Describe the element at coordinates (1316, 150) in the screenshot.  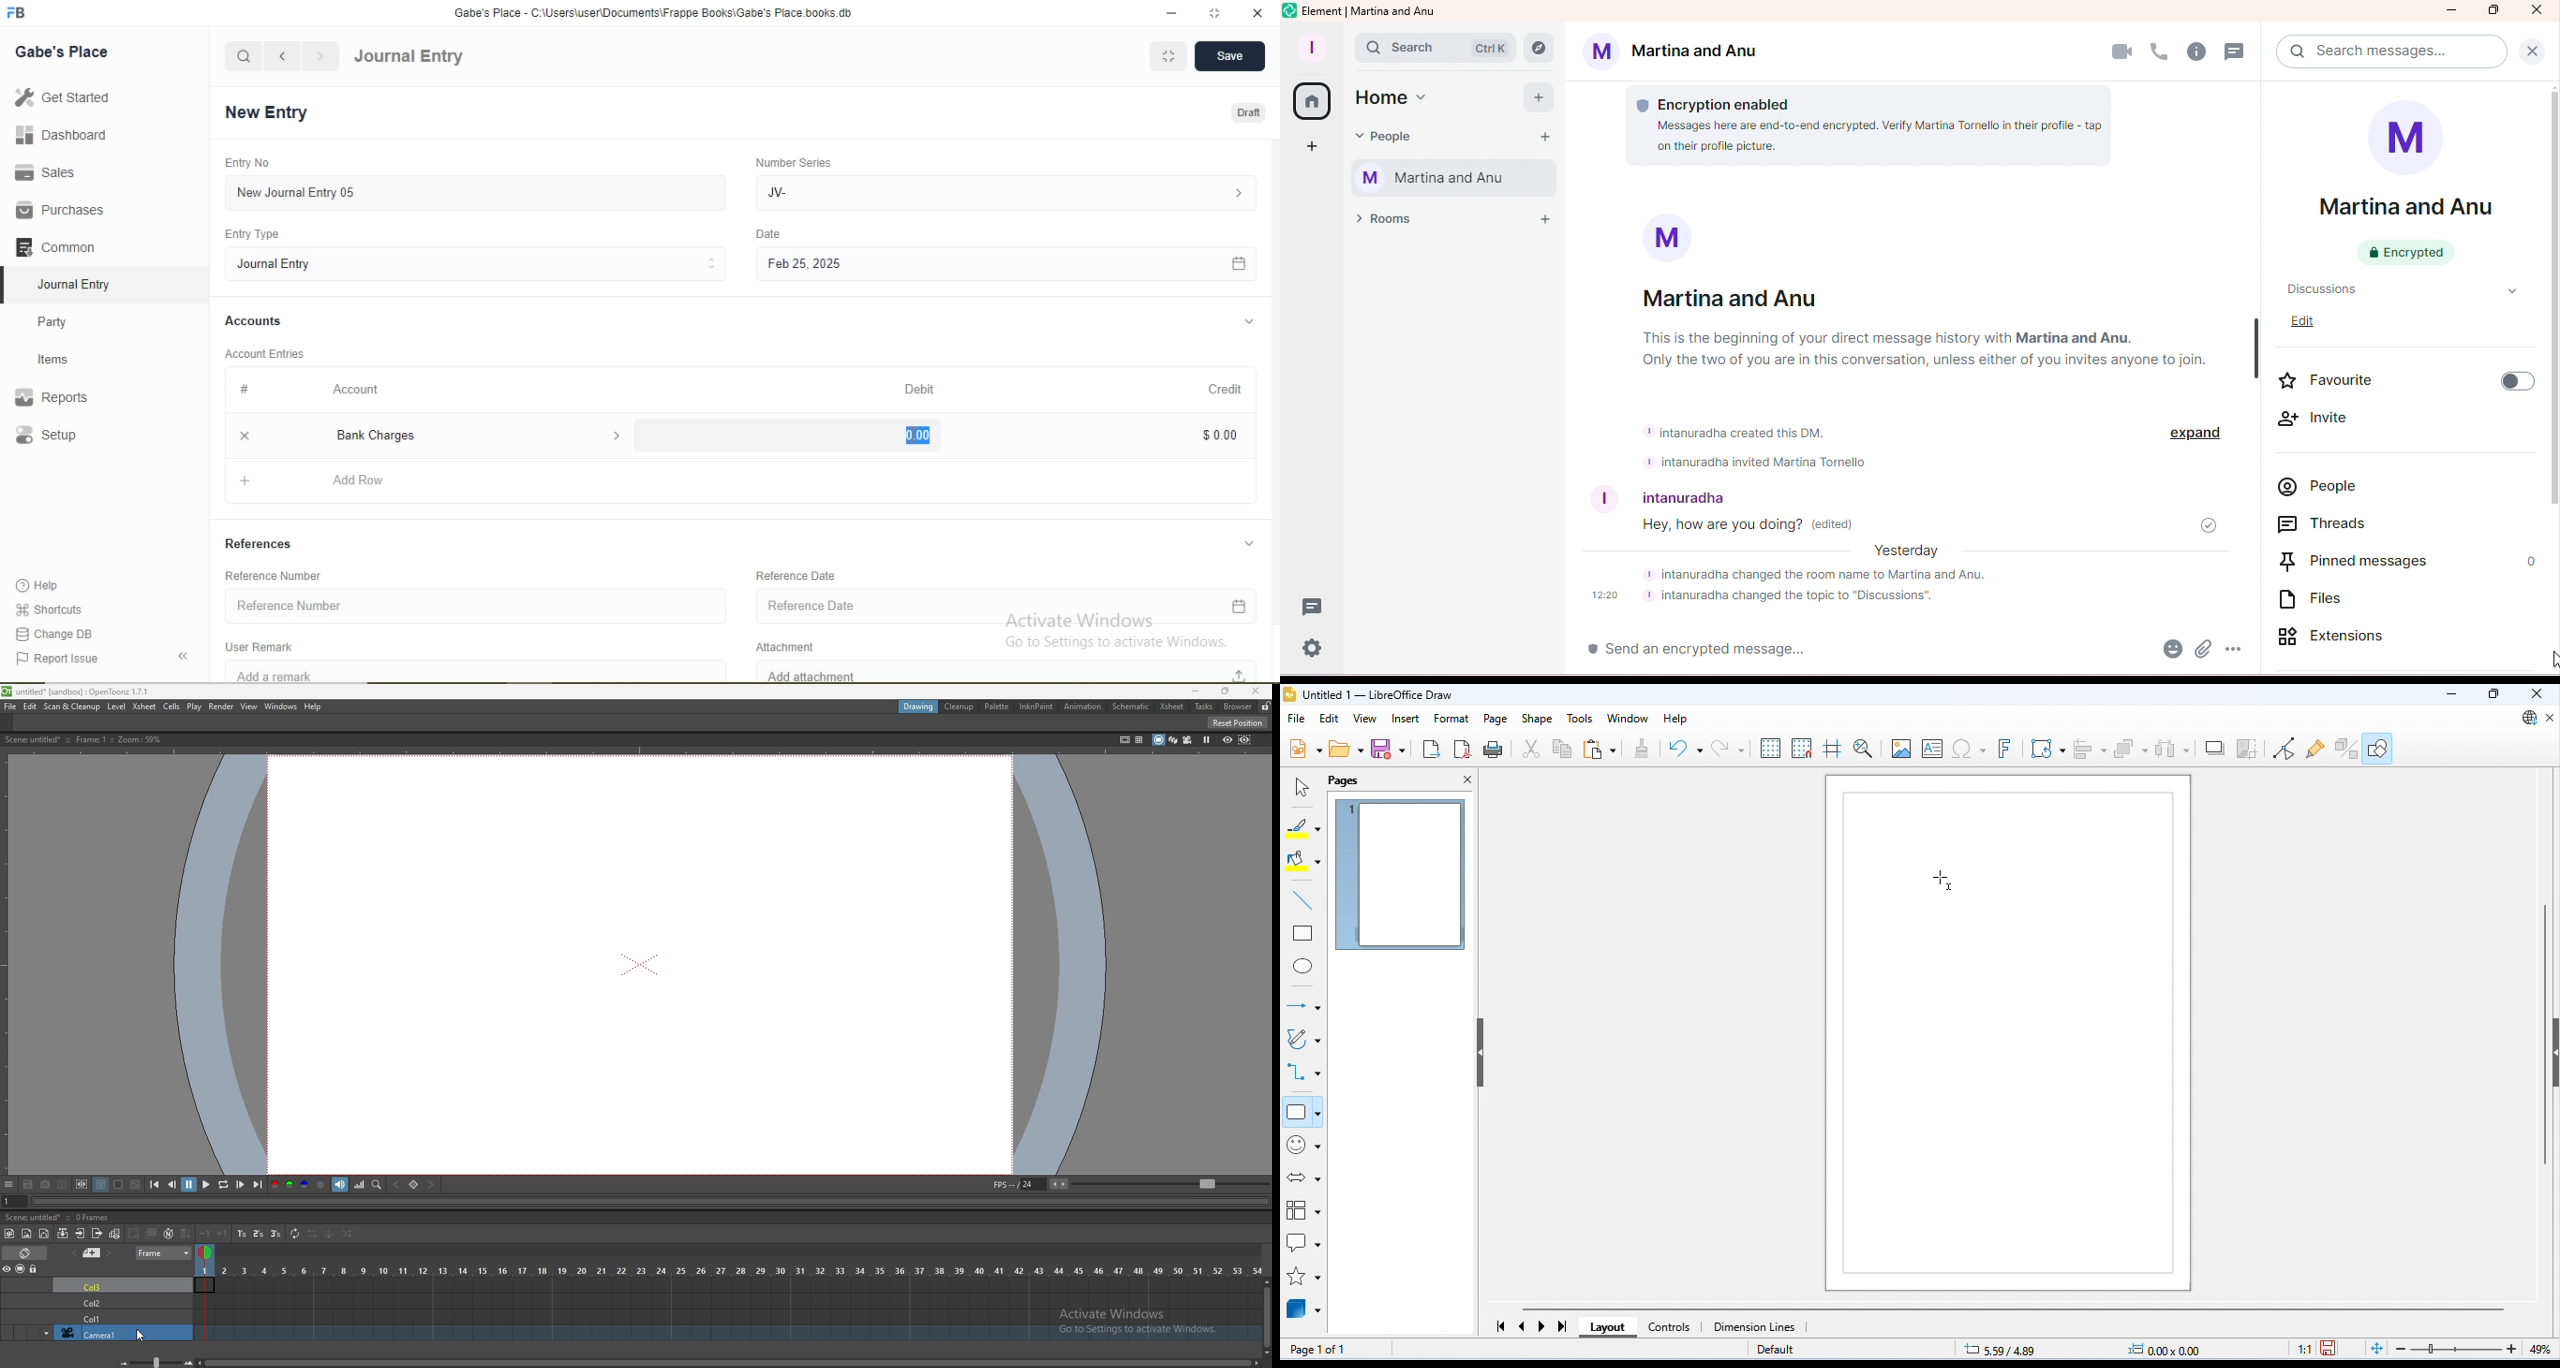
I see `Create a space` at that location.